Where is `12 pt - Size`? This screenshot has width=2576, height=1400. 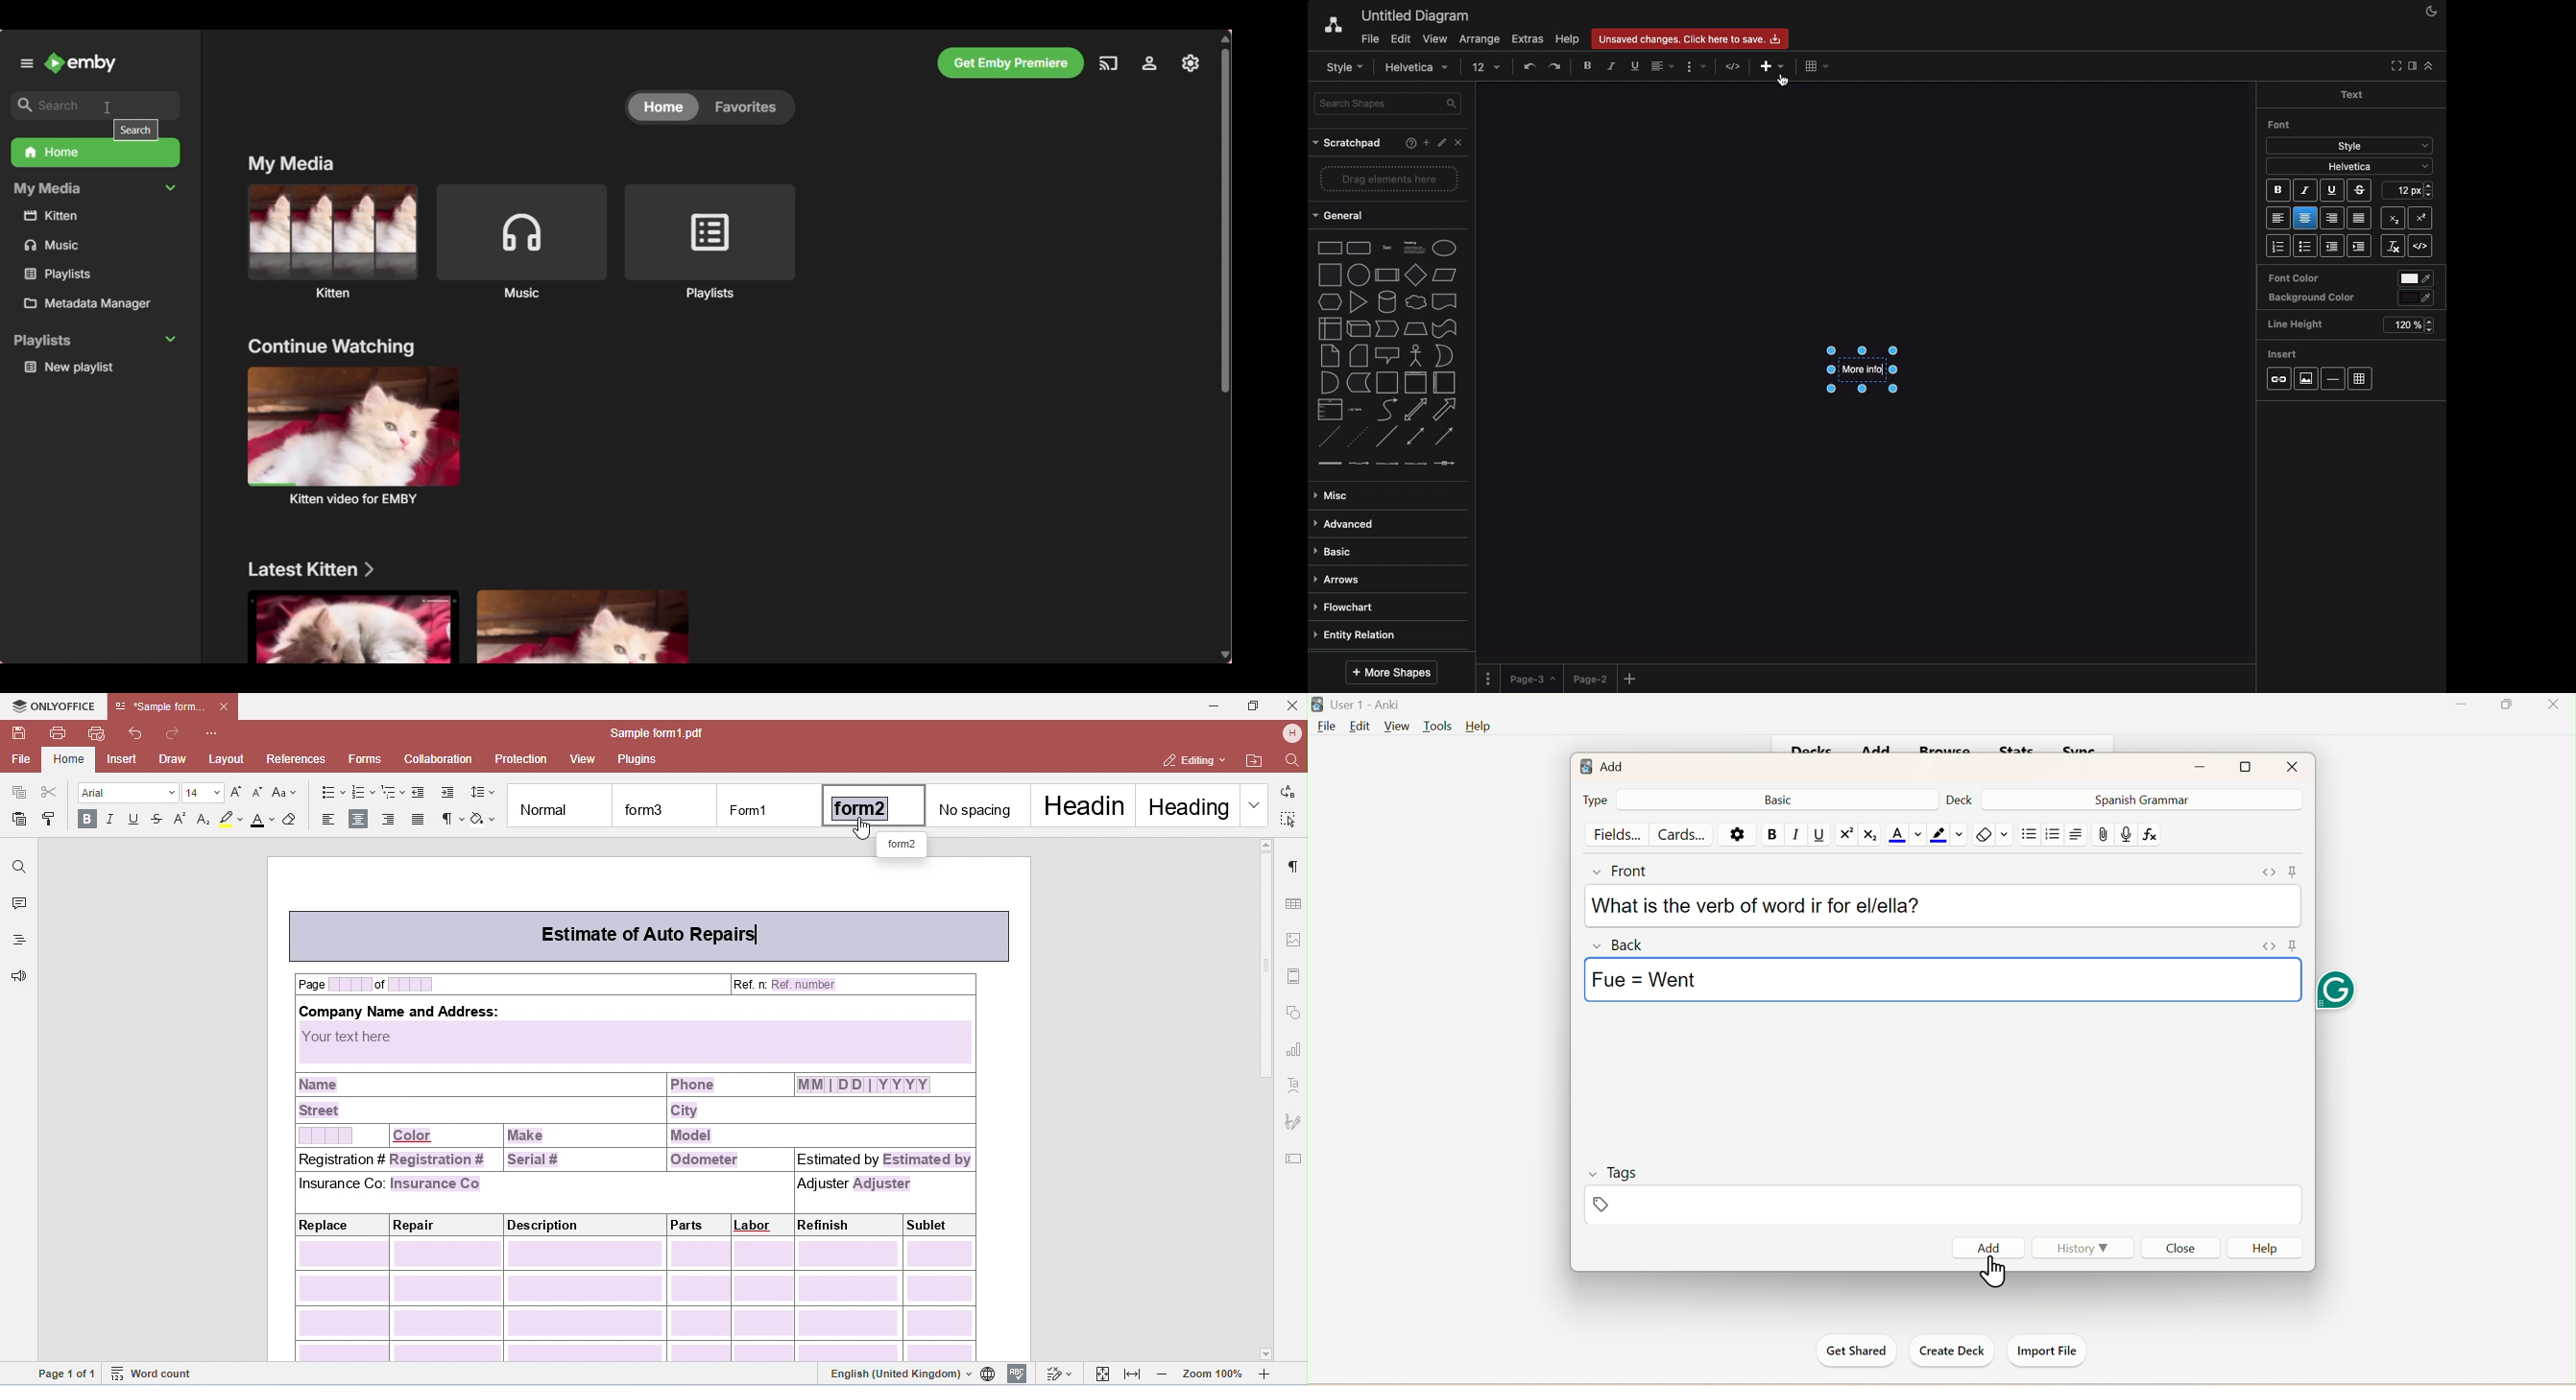 12 pt - Size is located at coordinates (2411, 189).